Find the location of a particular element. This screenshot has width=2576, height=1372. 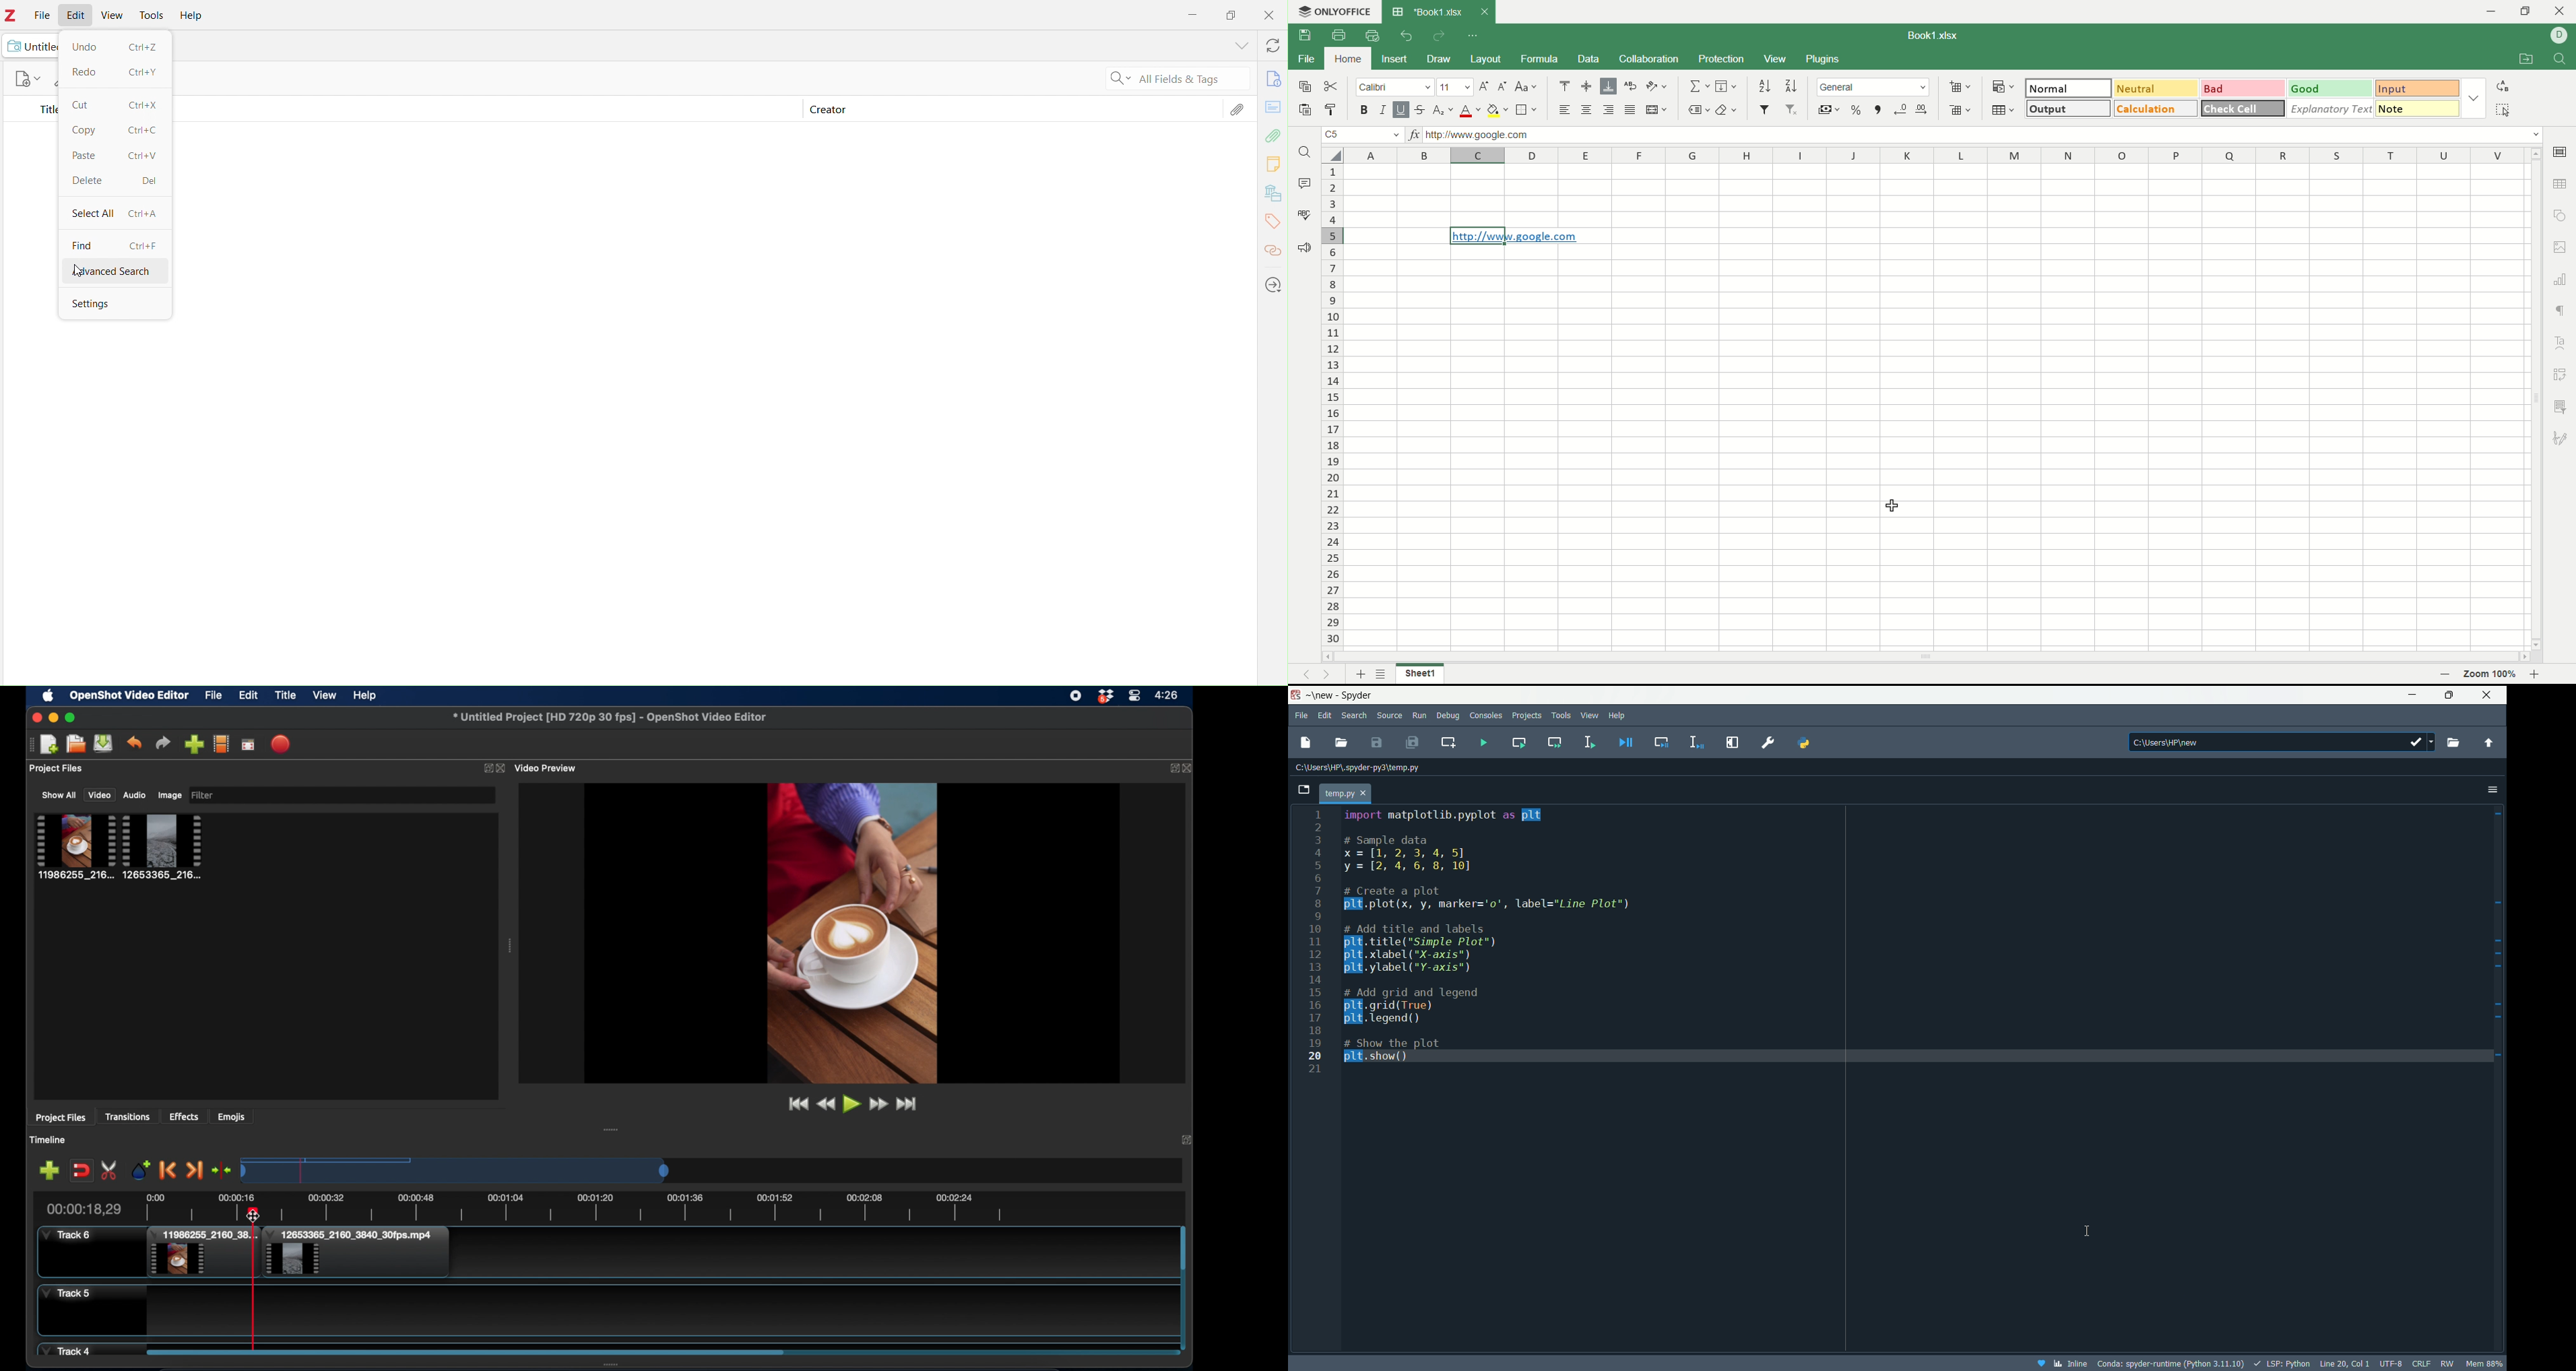

text art settings is located at coordinates (2563, 340).